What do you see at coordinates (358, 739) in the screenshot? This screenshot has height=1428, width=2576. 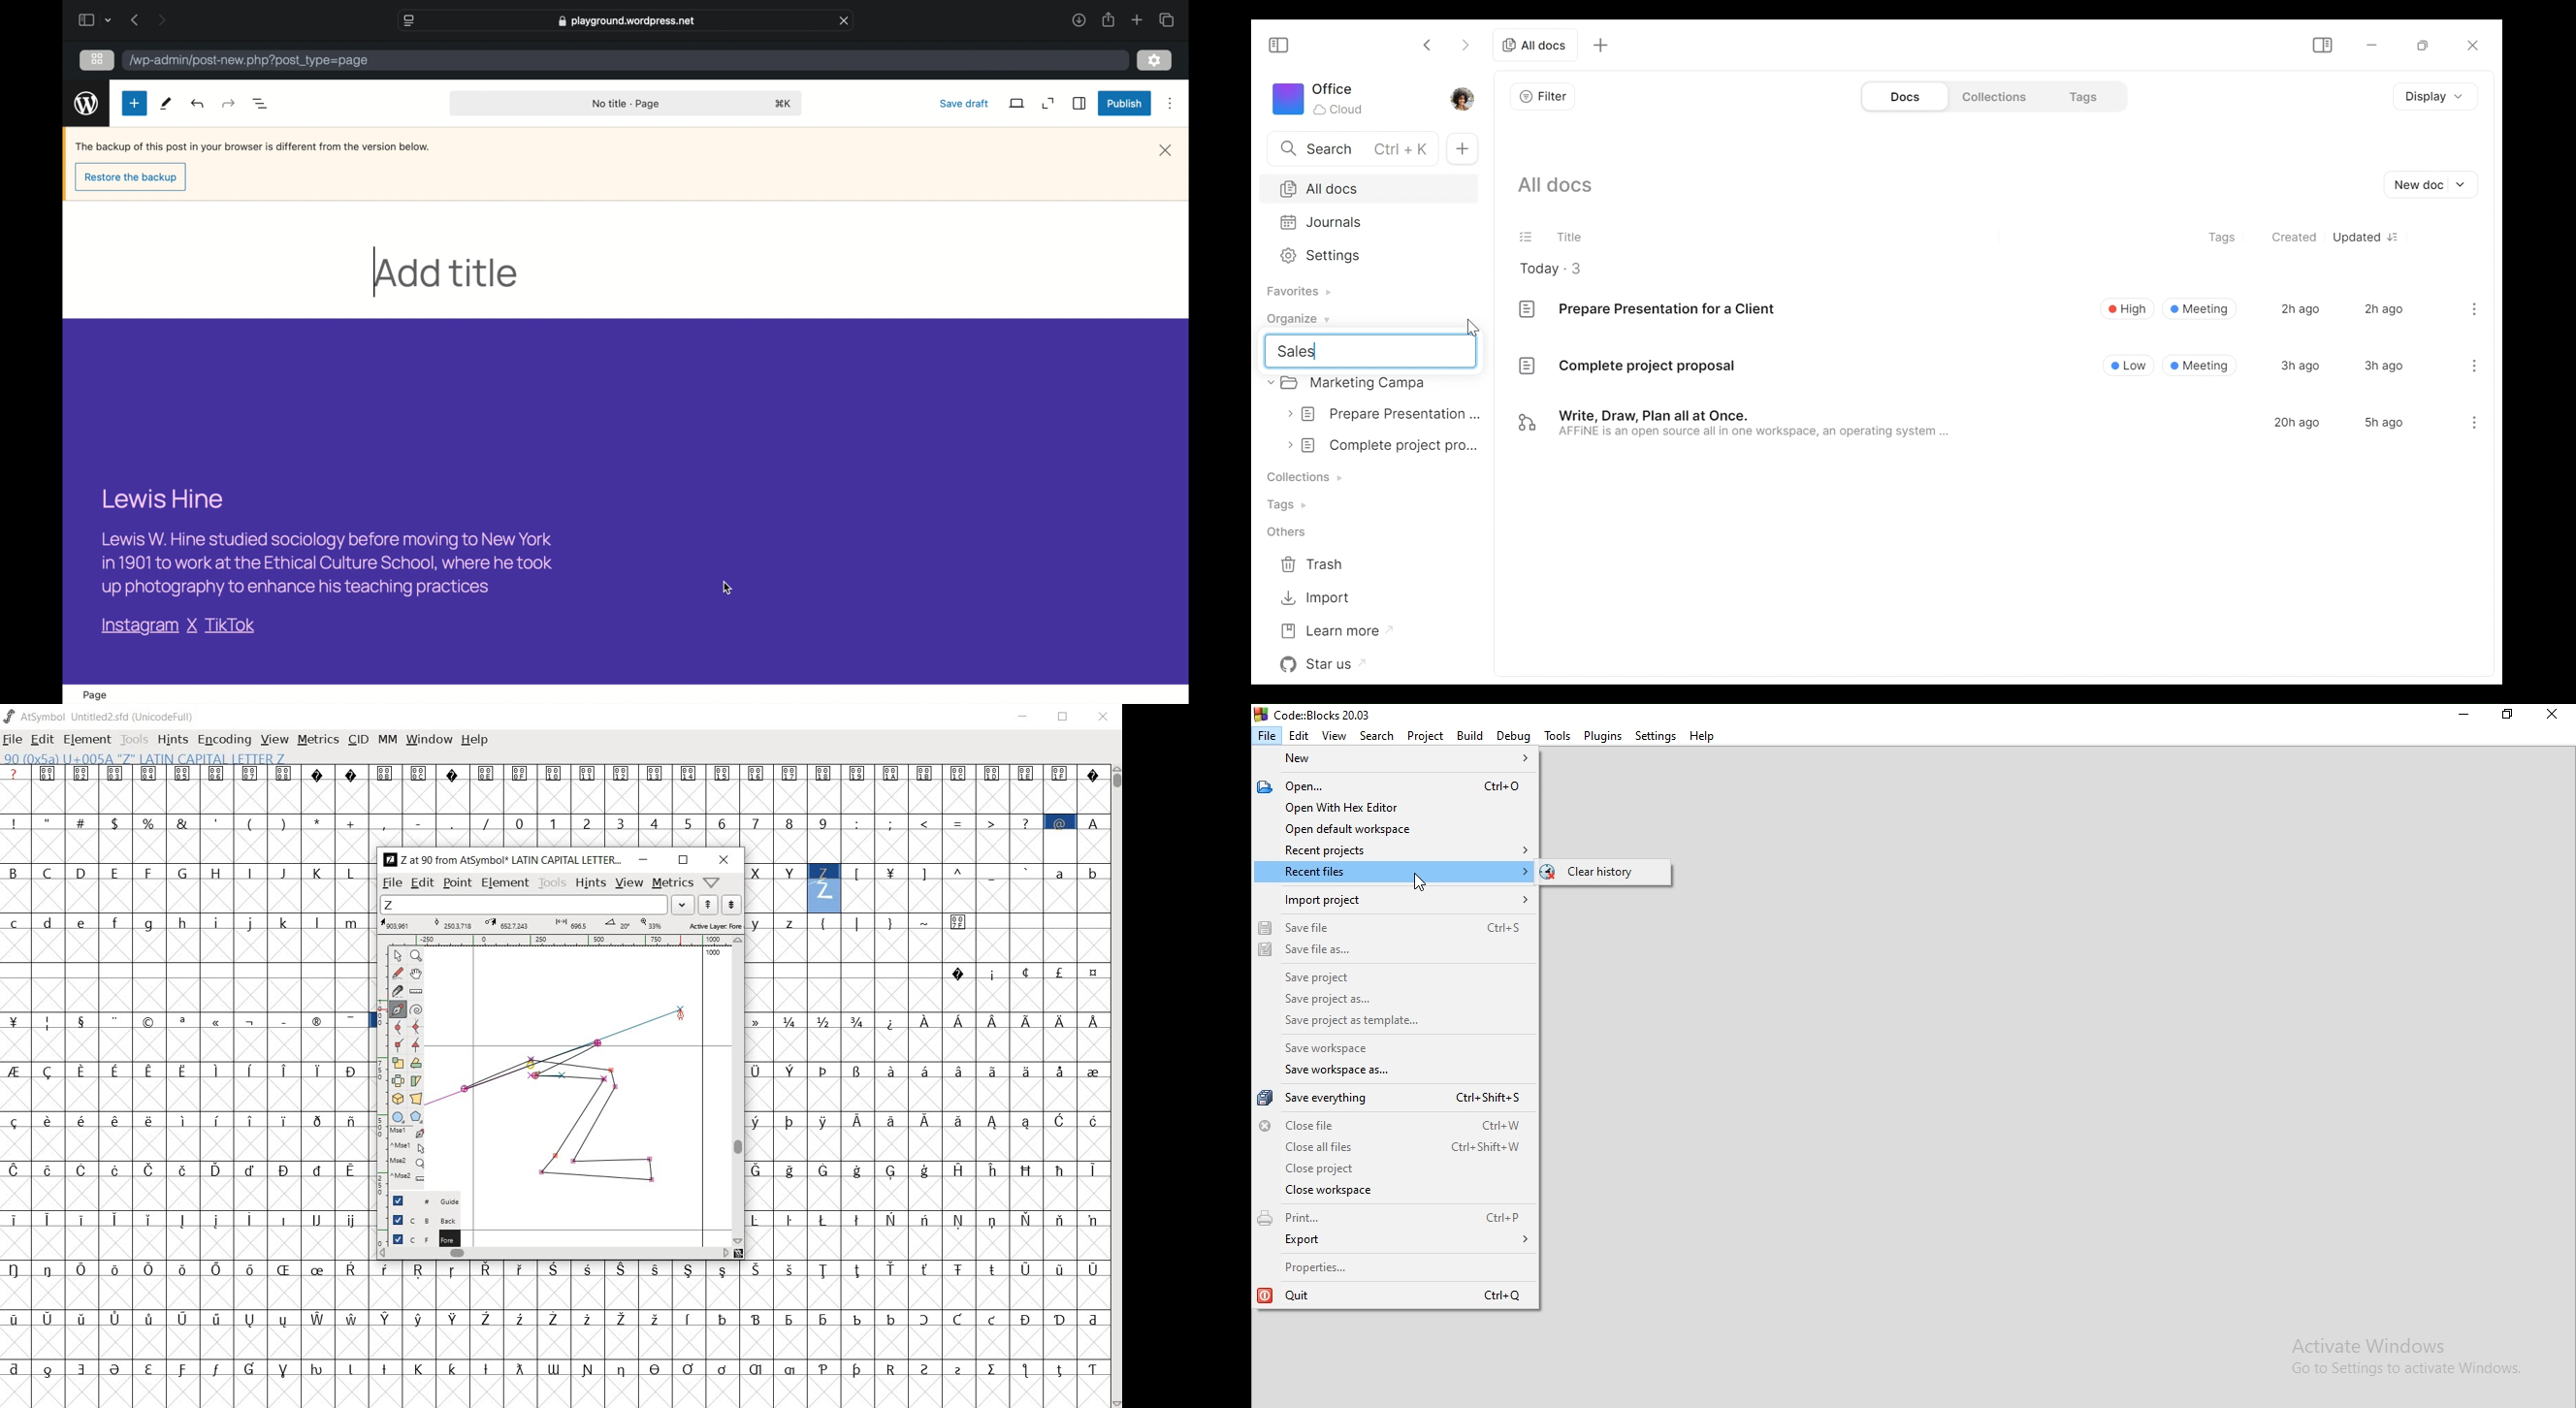 I see `cid` at bounding box center [358, 739].